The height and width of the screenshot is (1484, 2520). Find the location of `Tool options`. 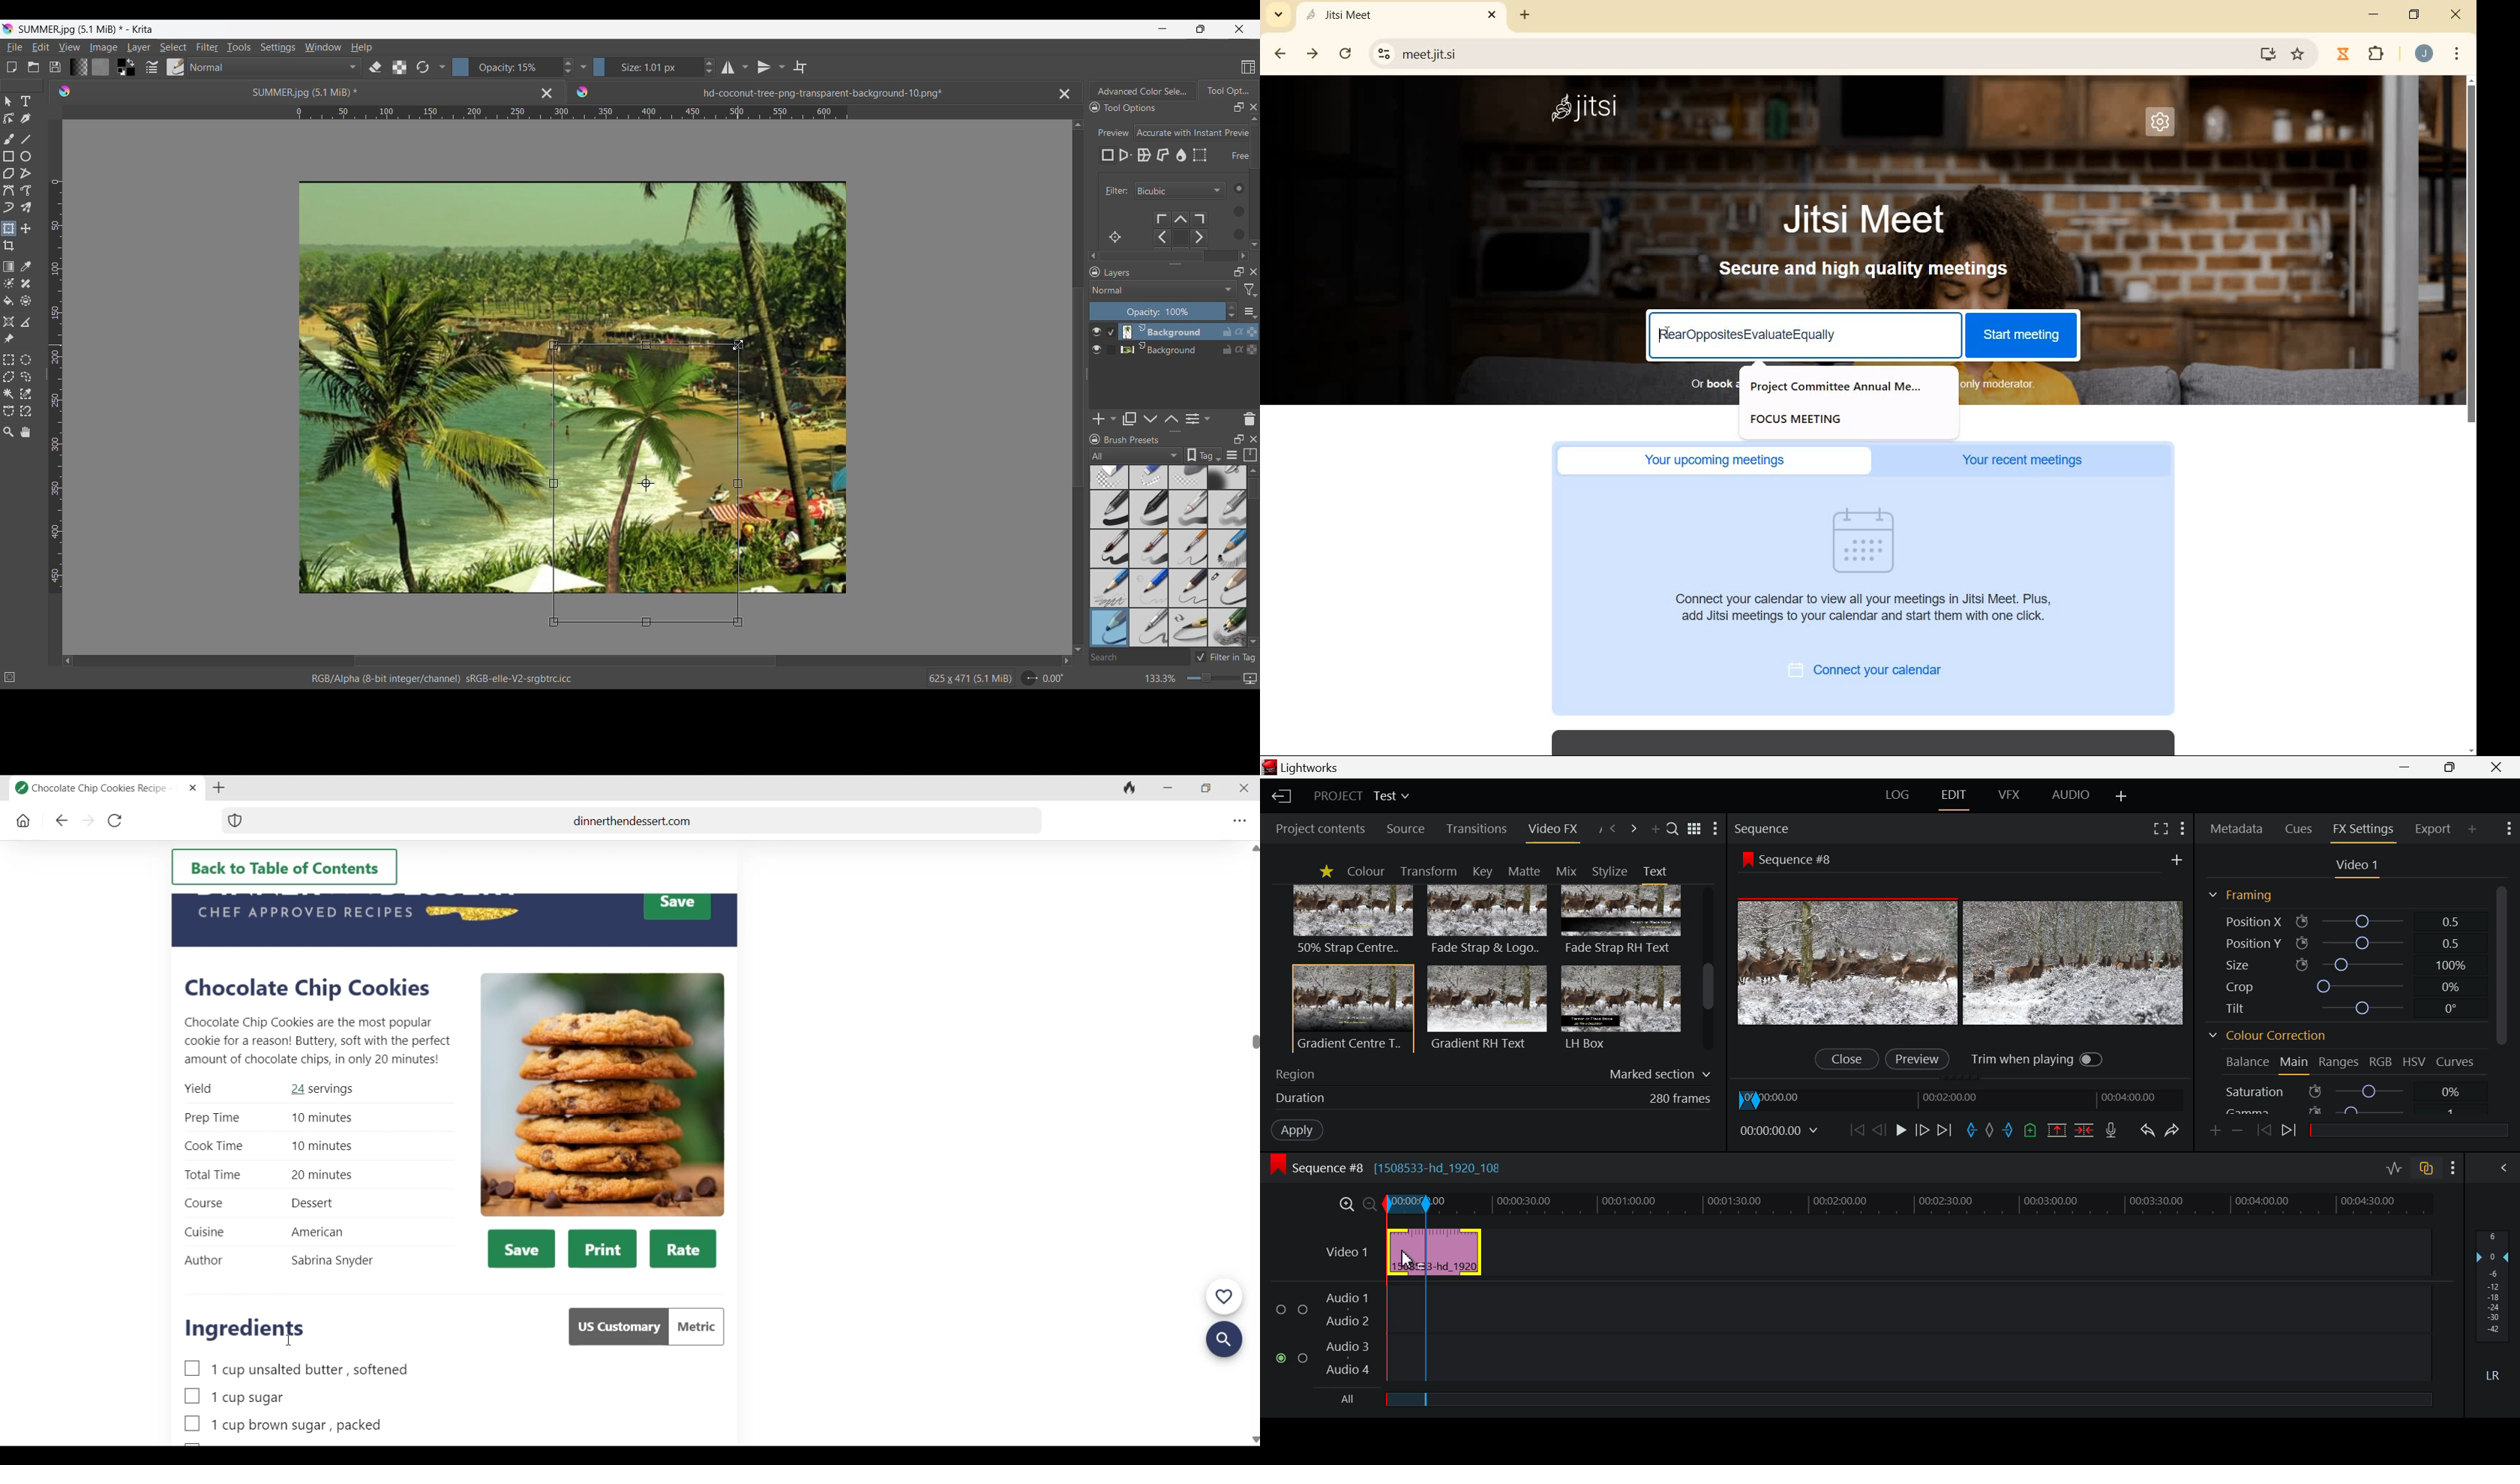

Tool options is located at coordinates (1143, 107).